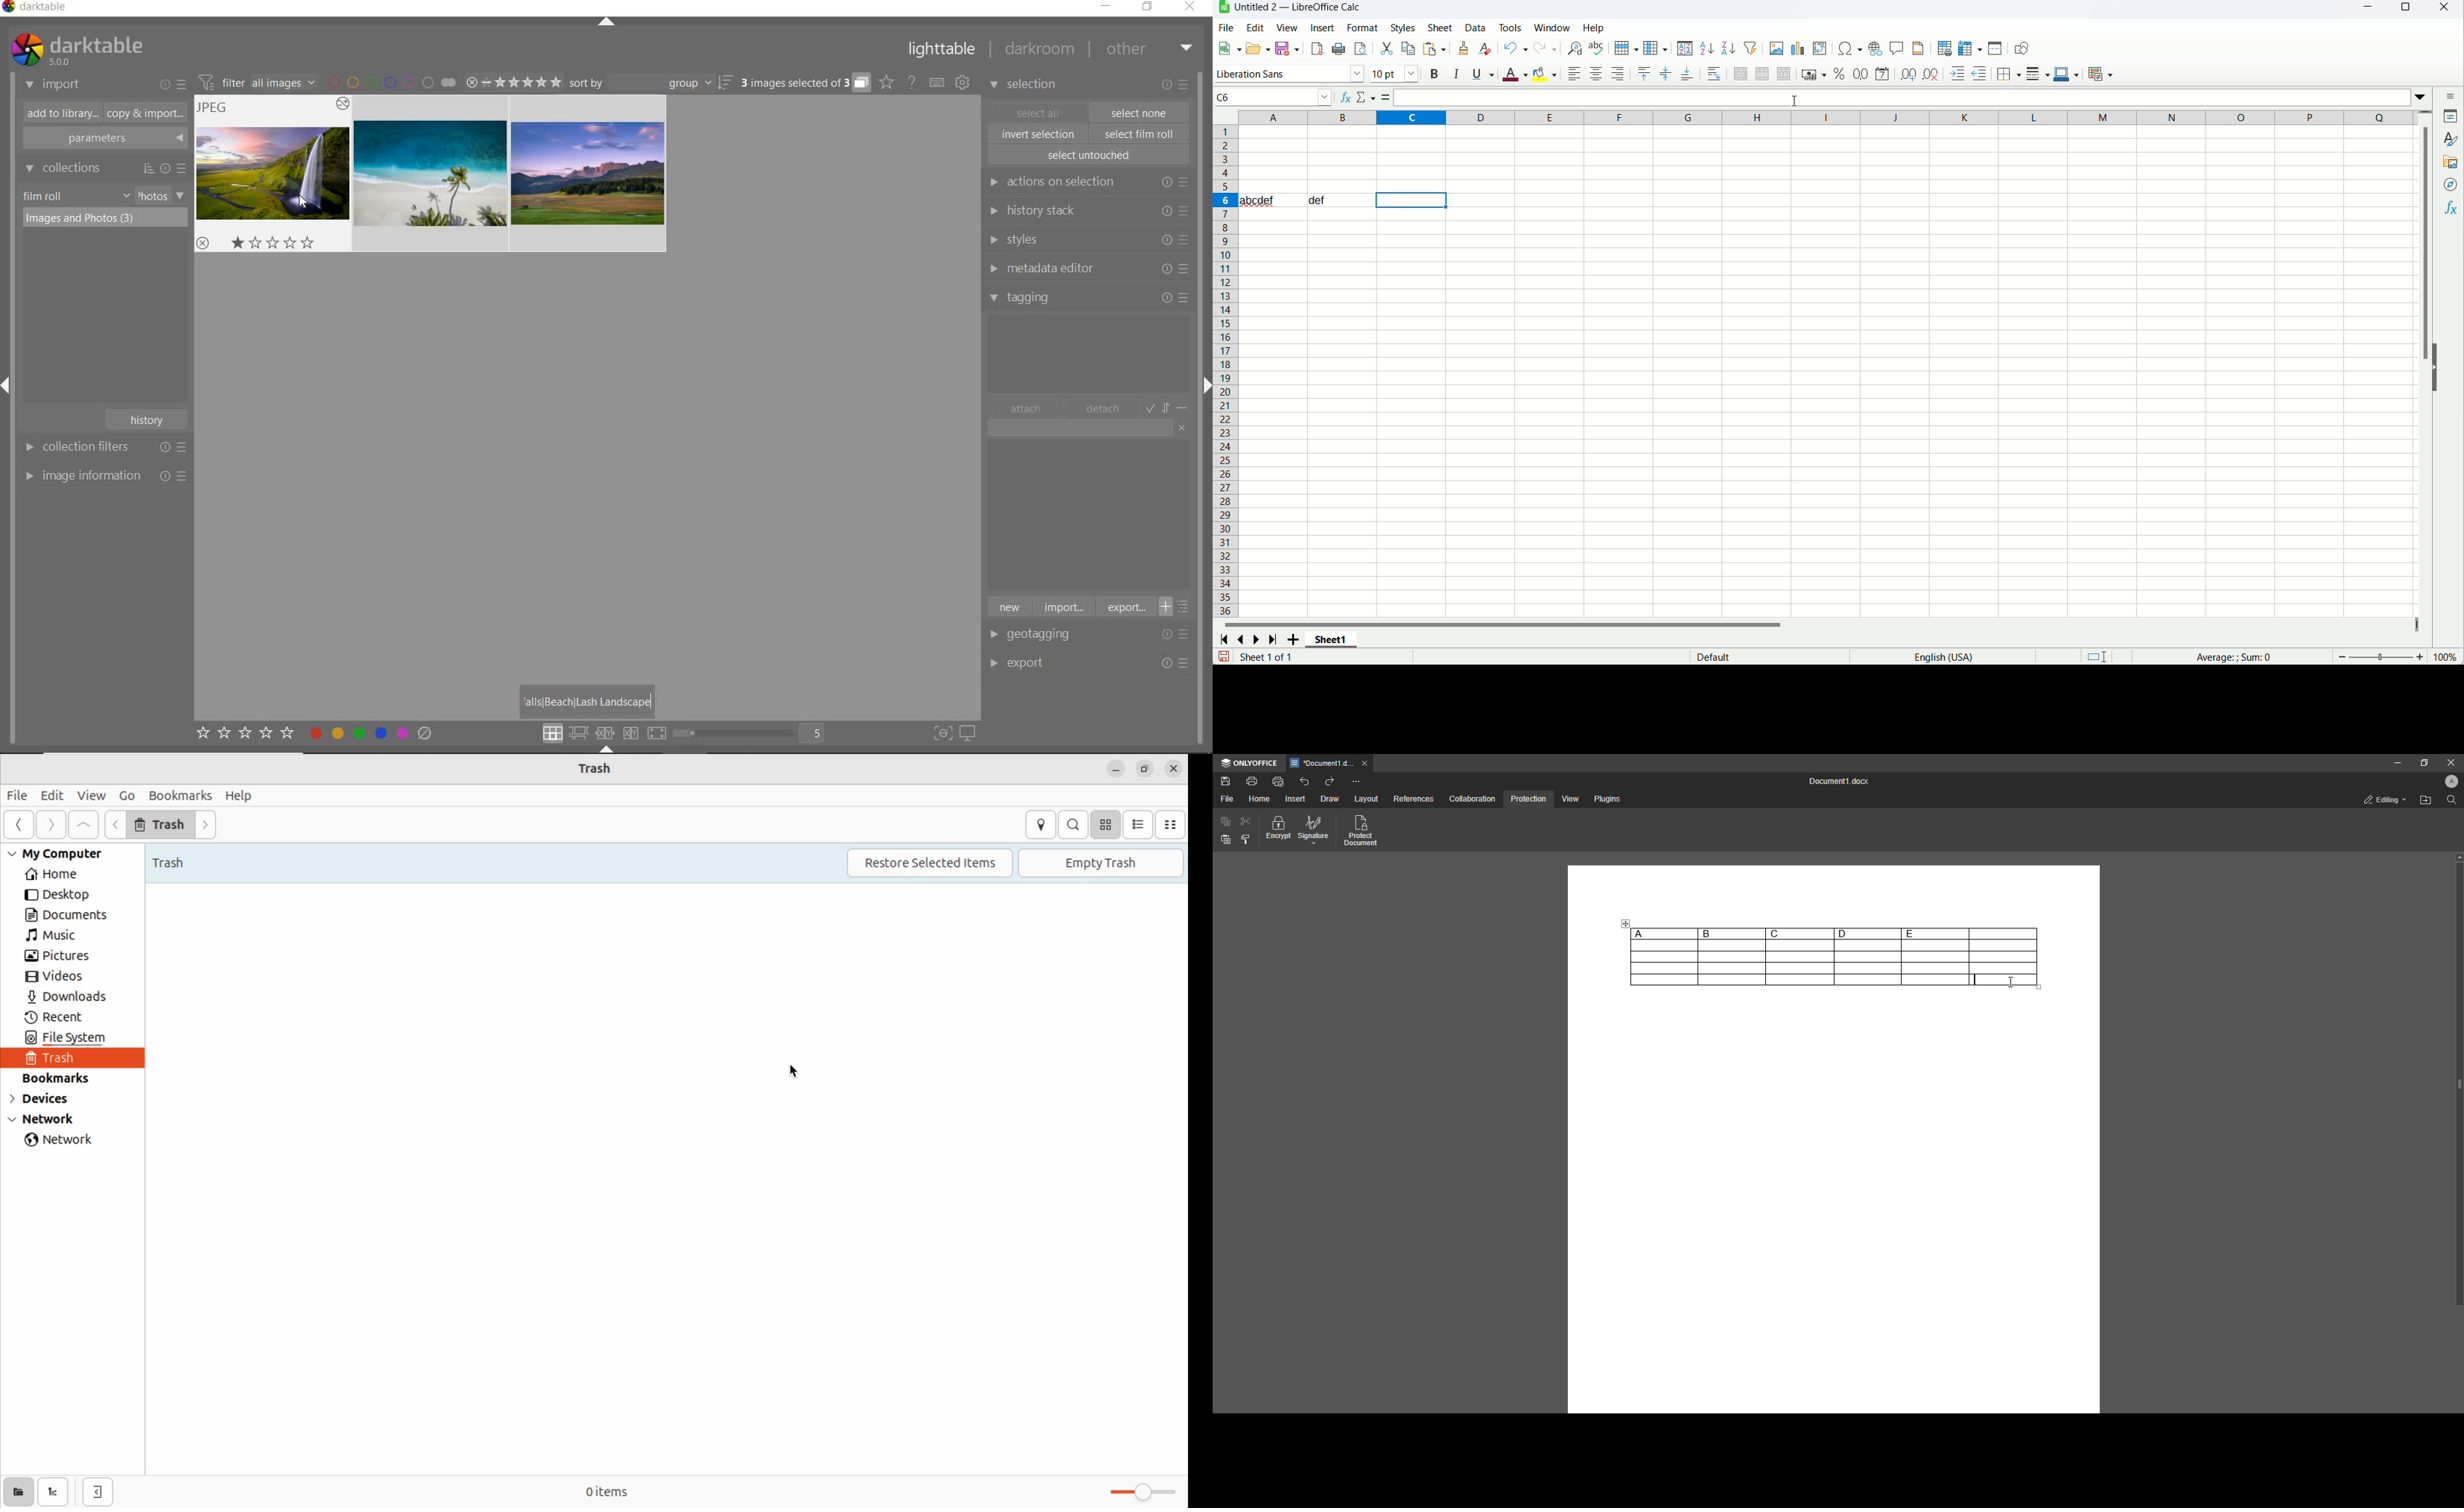 This screenshot has width=2464, height=1512. I want to click on format, so click(1362, 28).